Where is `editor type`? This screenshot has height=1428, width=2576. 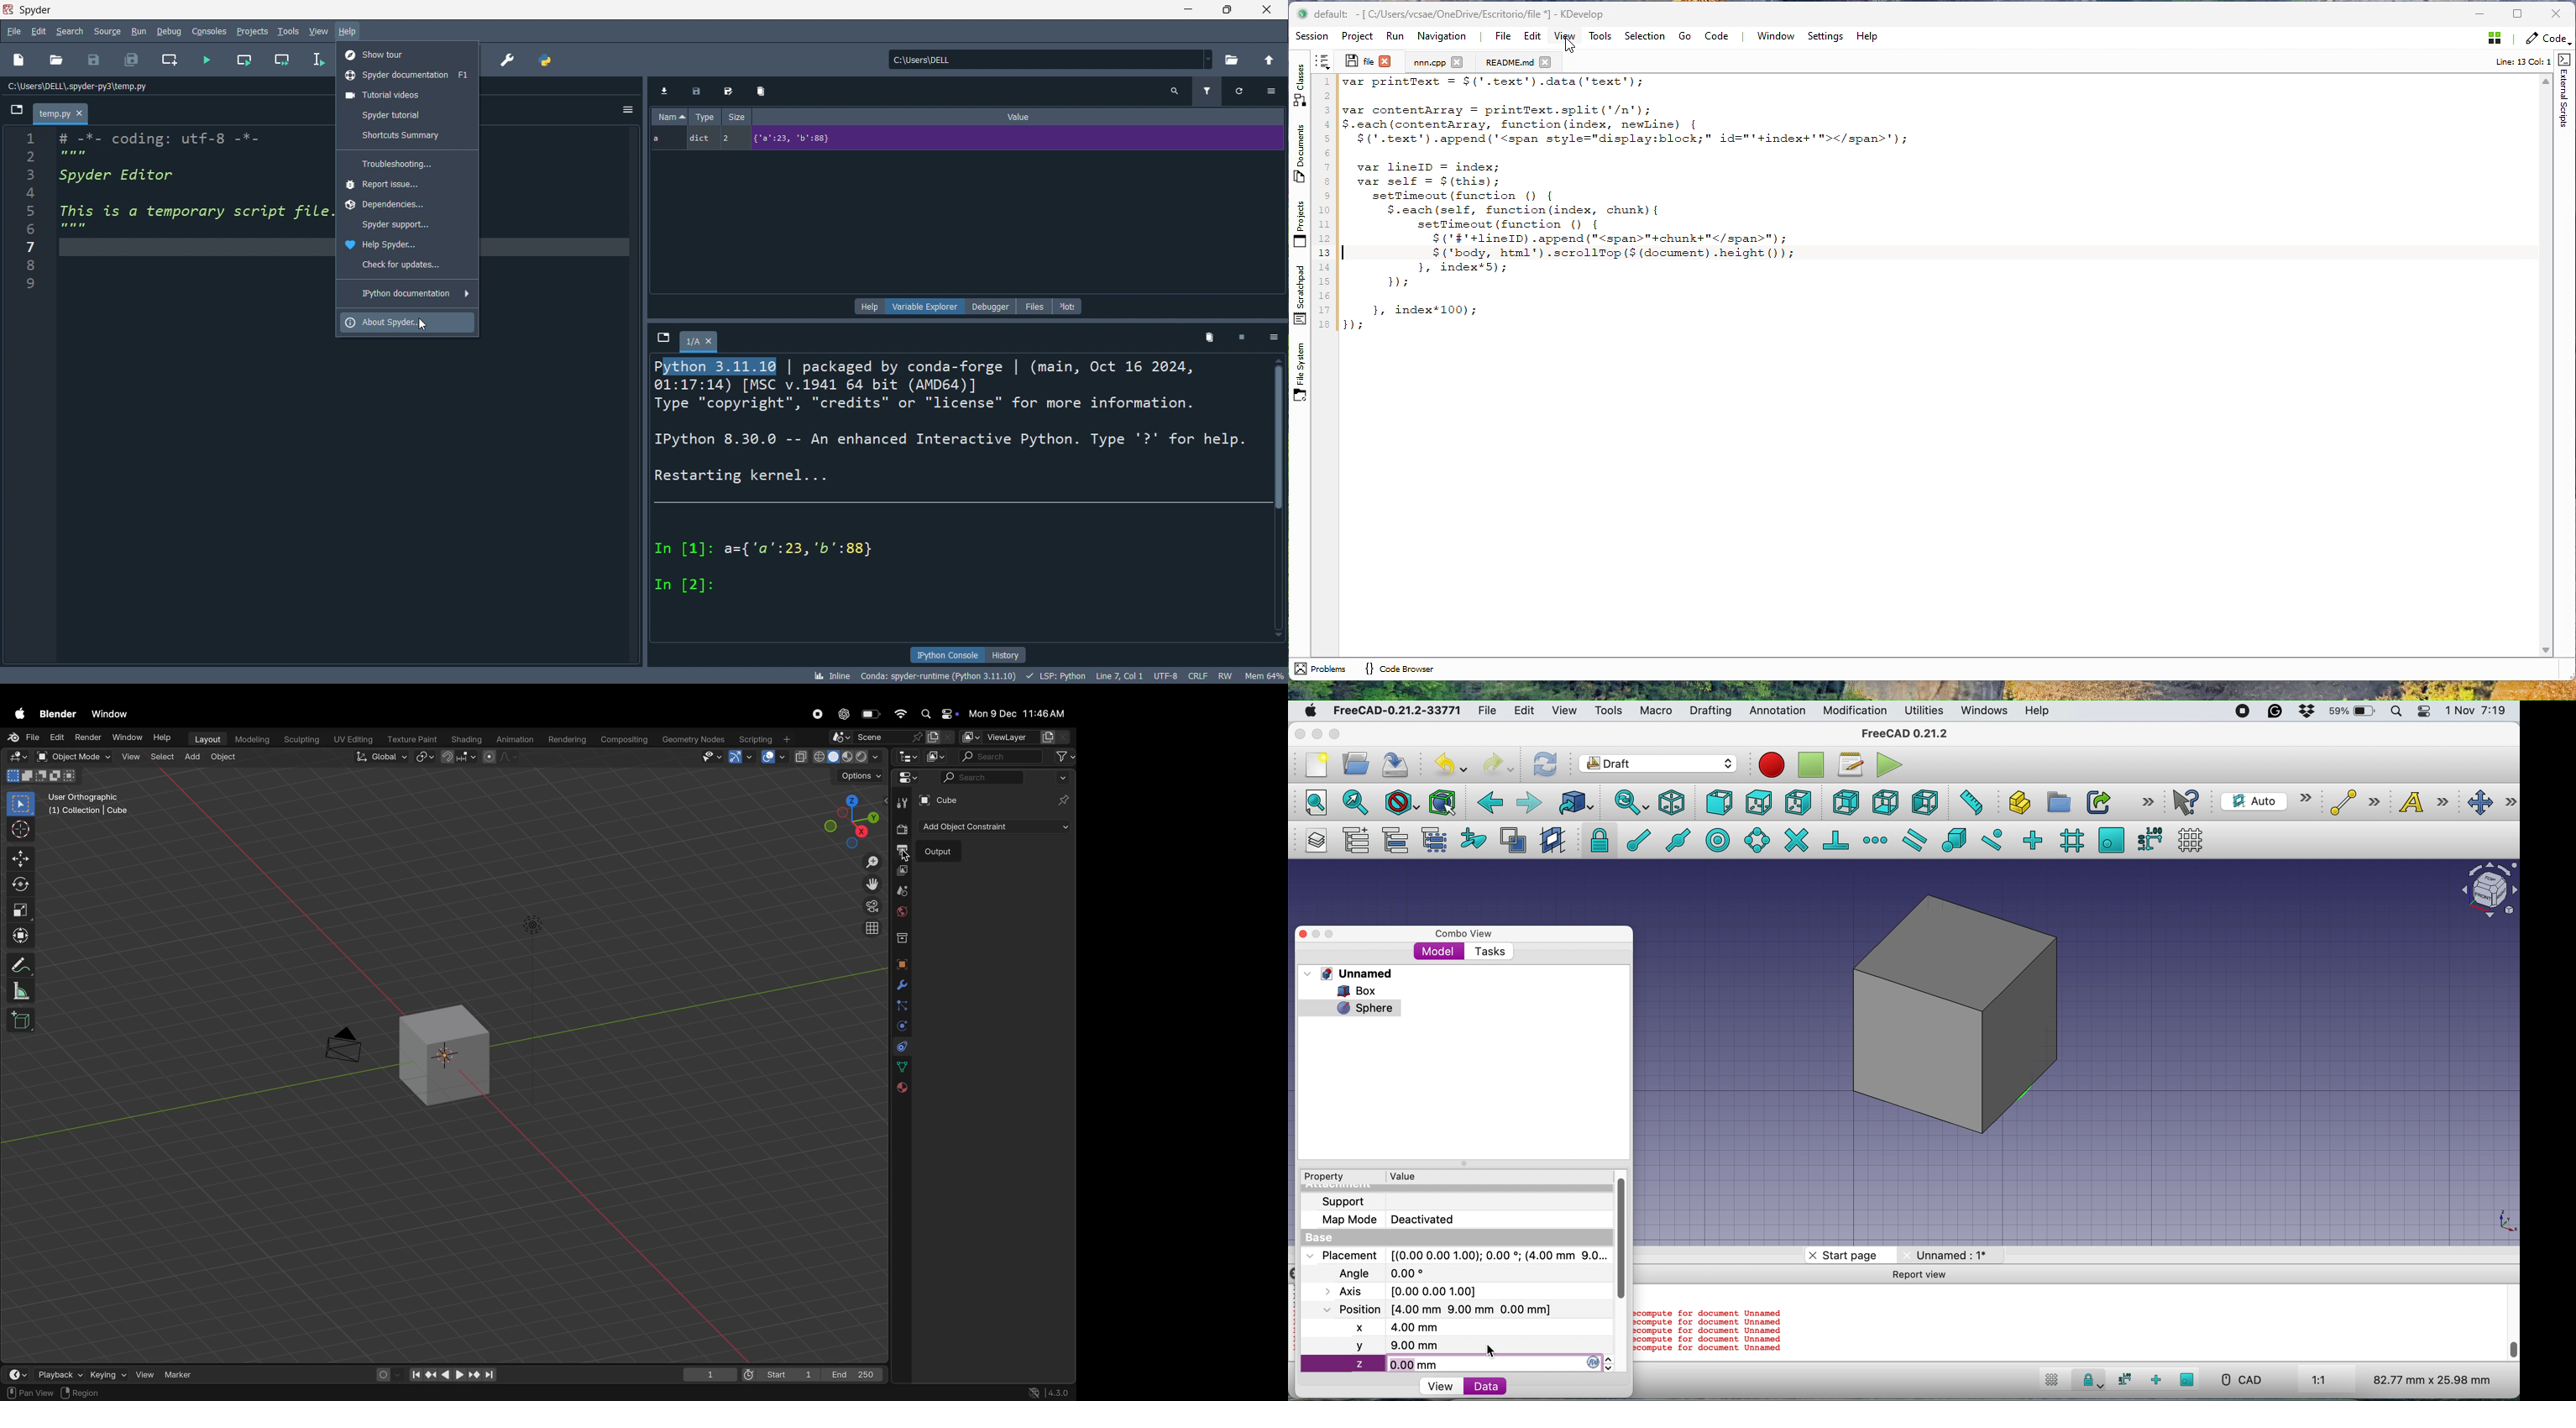
editor type is located at coordinates (905, 779).